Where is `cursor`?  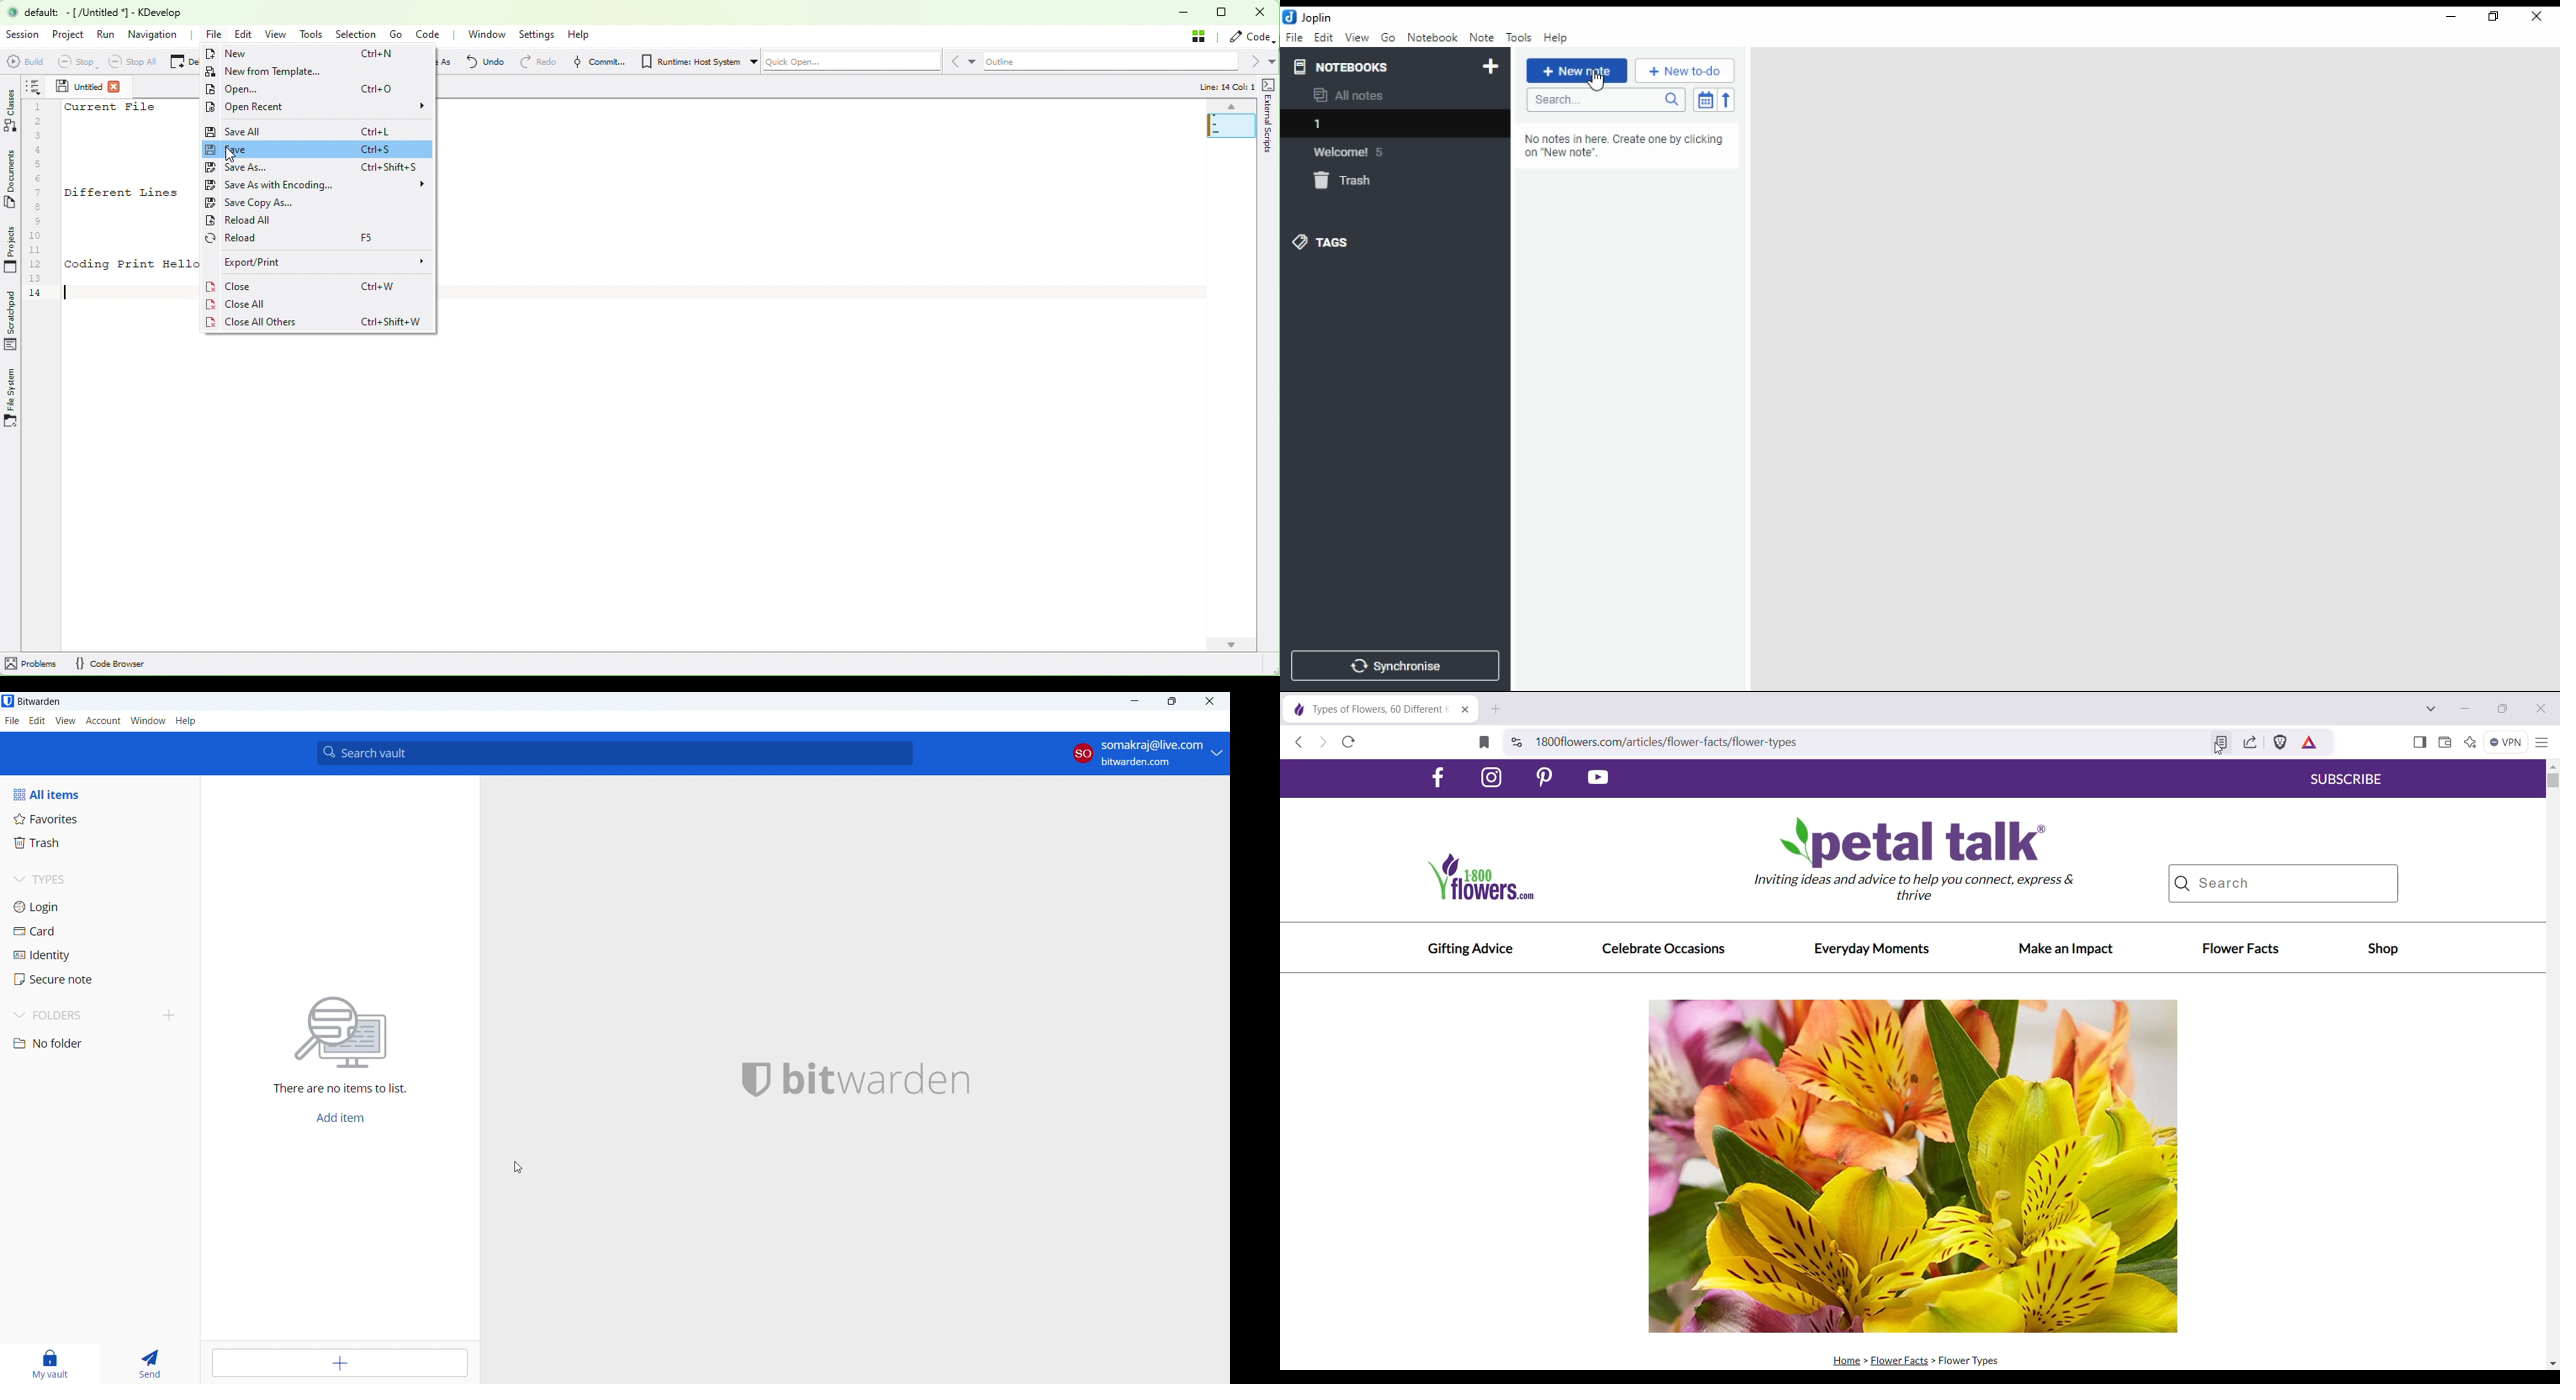 cursor is located at coordinates (233, 156).